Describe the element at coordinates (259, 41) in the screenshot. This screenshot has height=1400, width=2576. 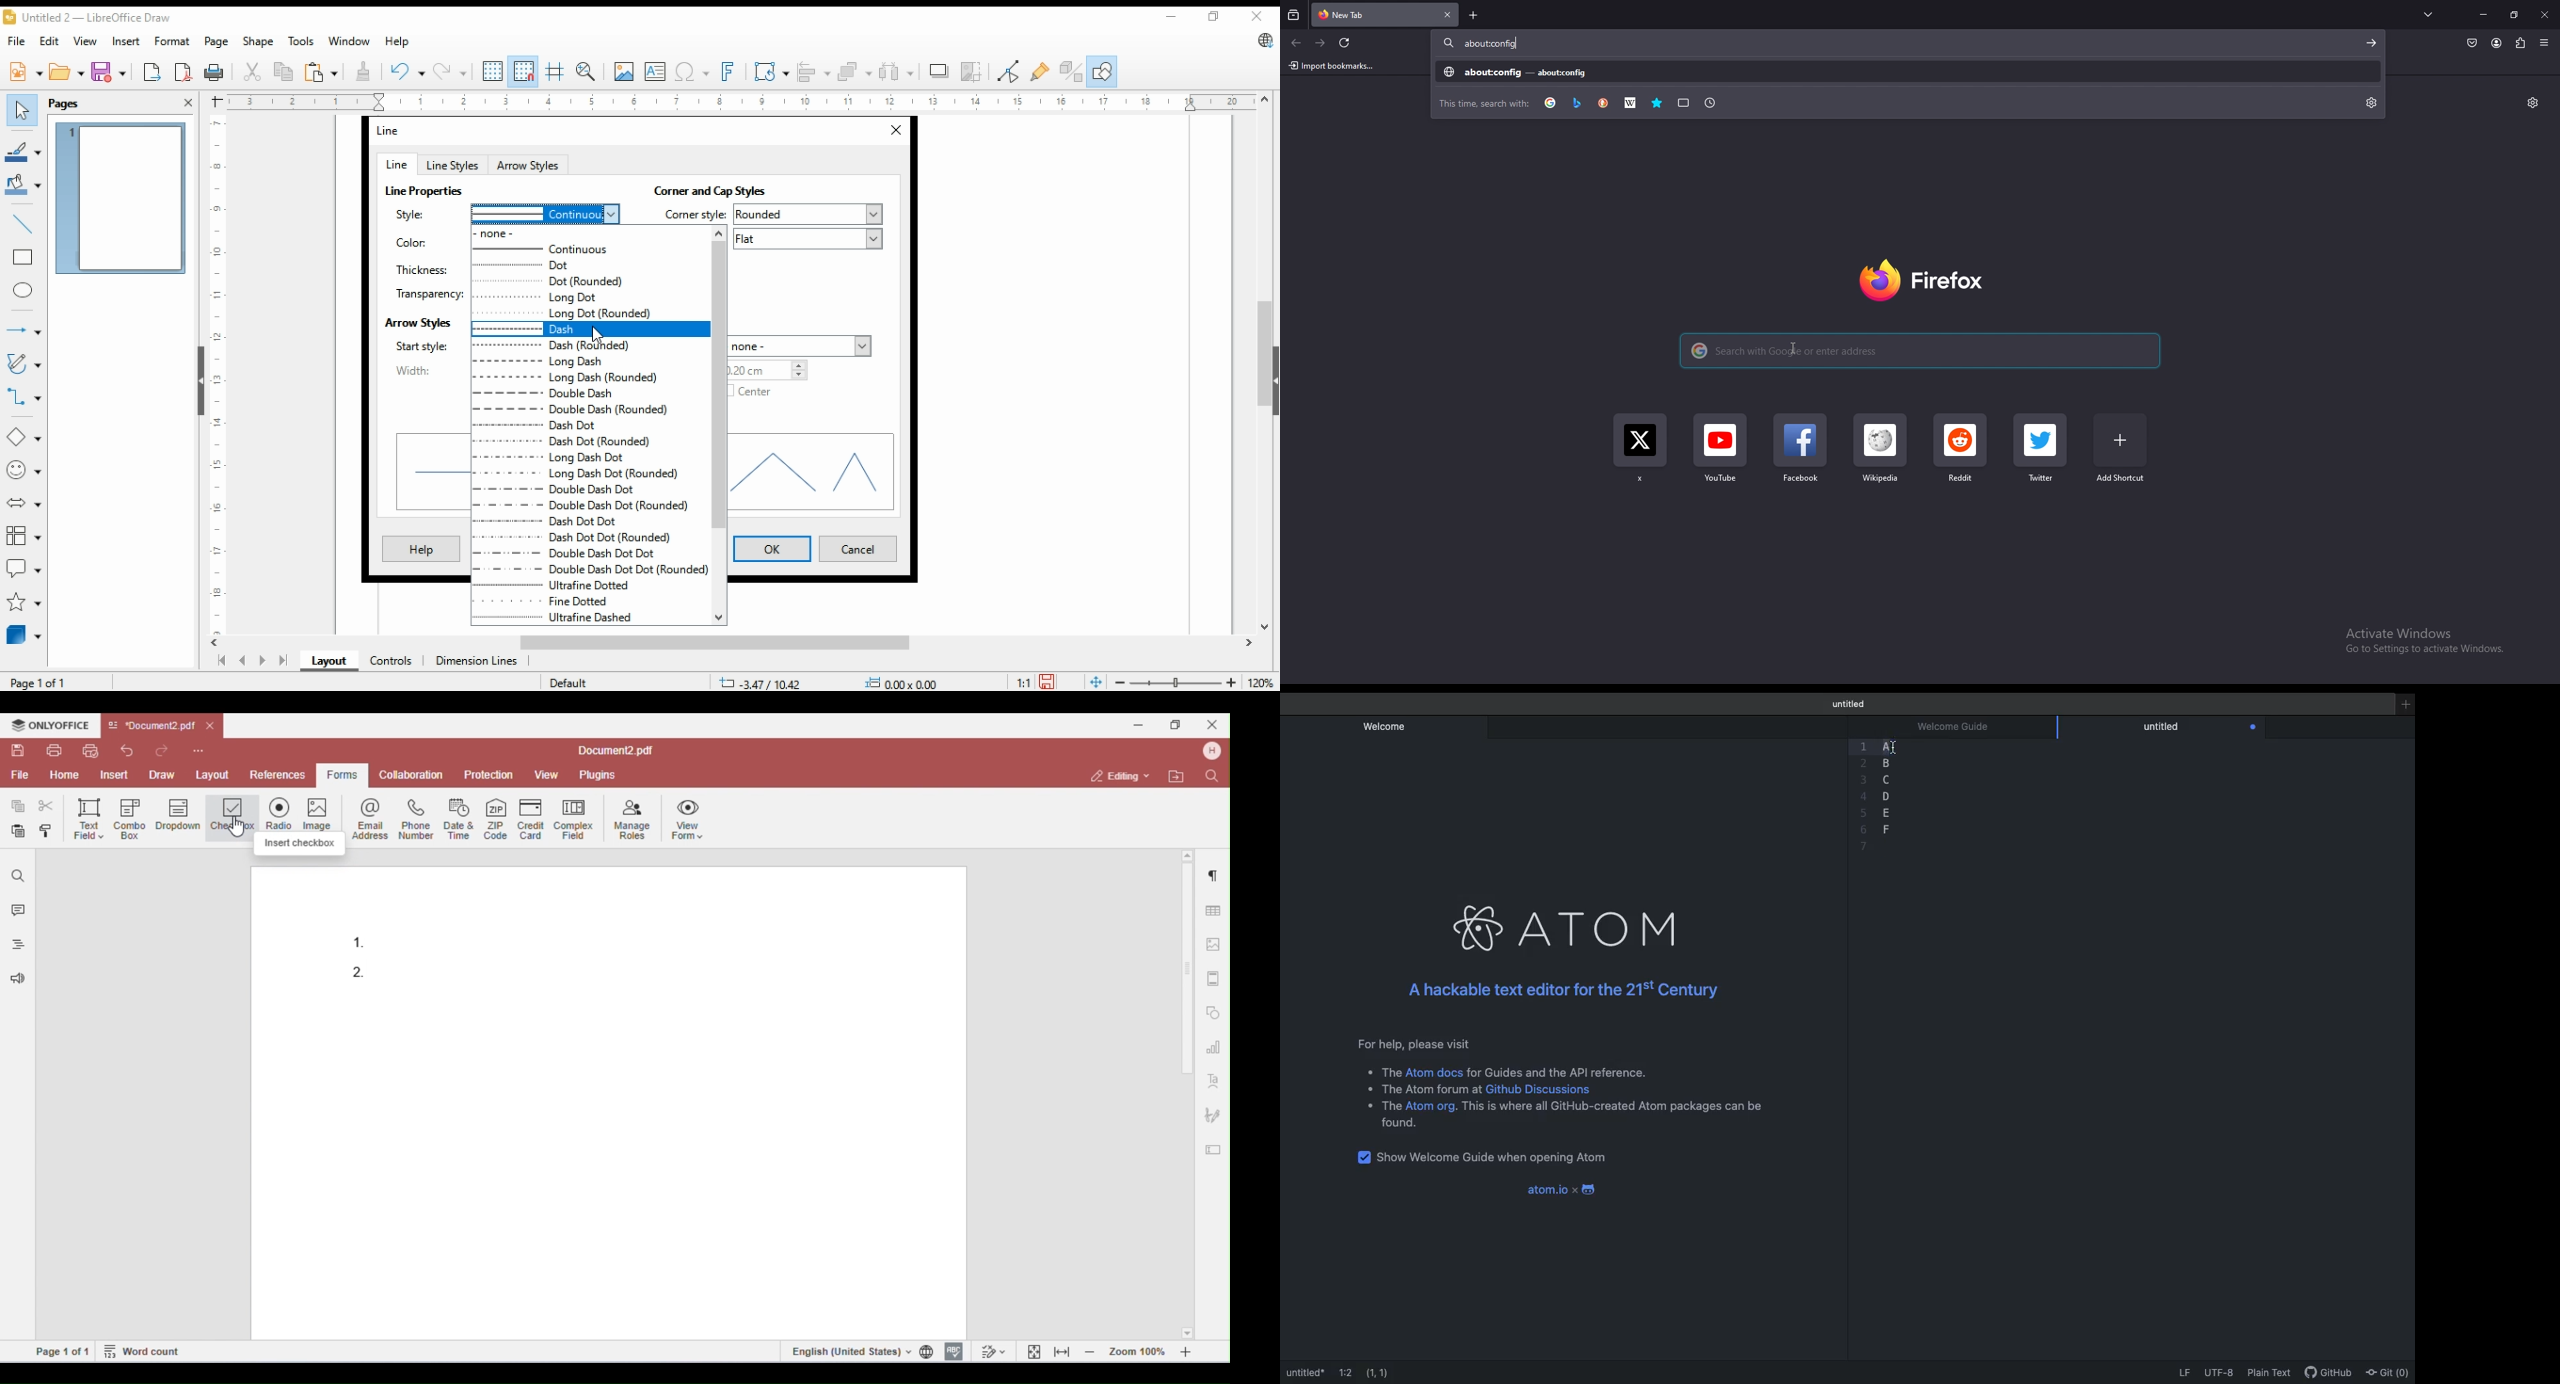
I see `shape` at that location.